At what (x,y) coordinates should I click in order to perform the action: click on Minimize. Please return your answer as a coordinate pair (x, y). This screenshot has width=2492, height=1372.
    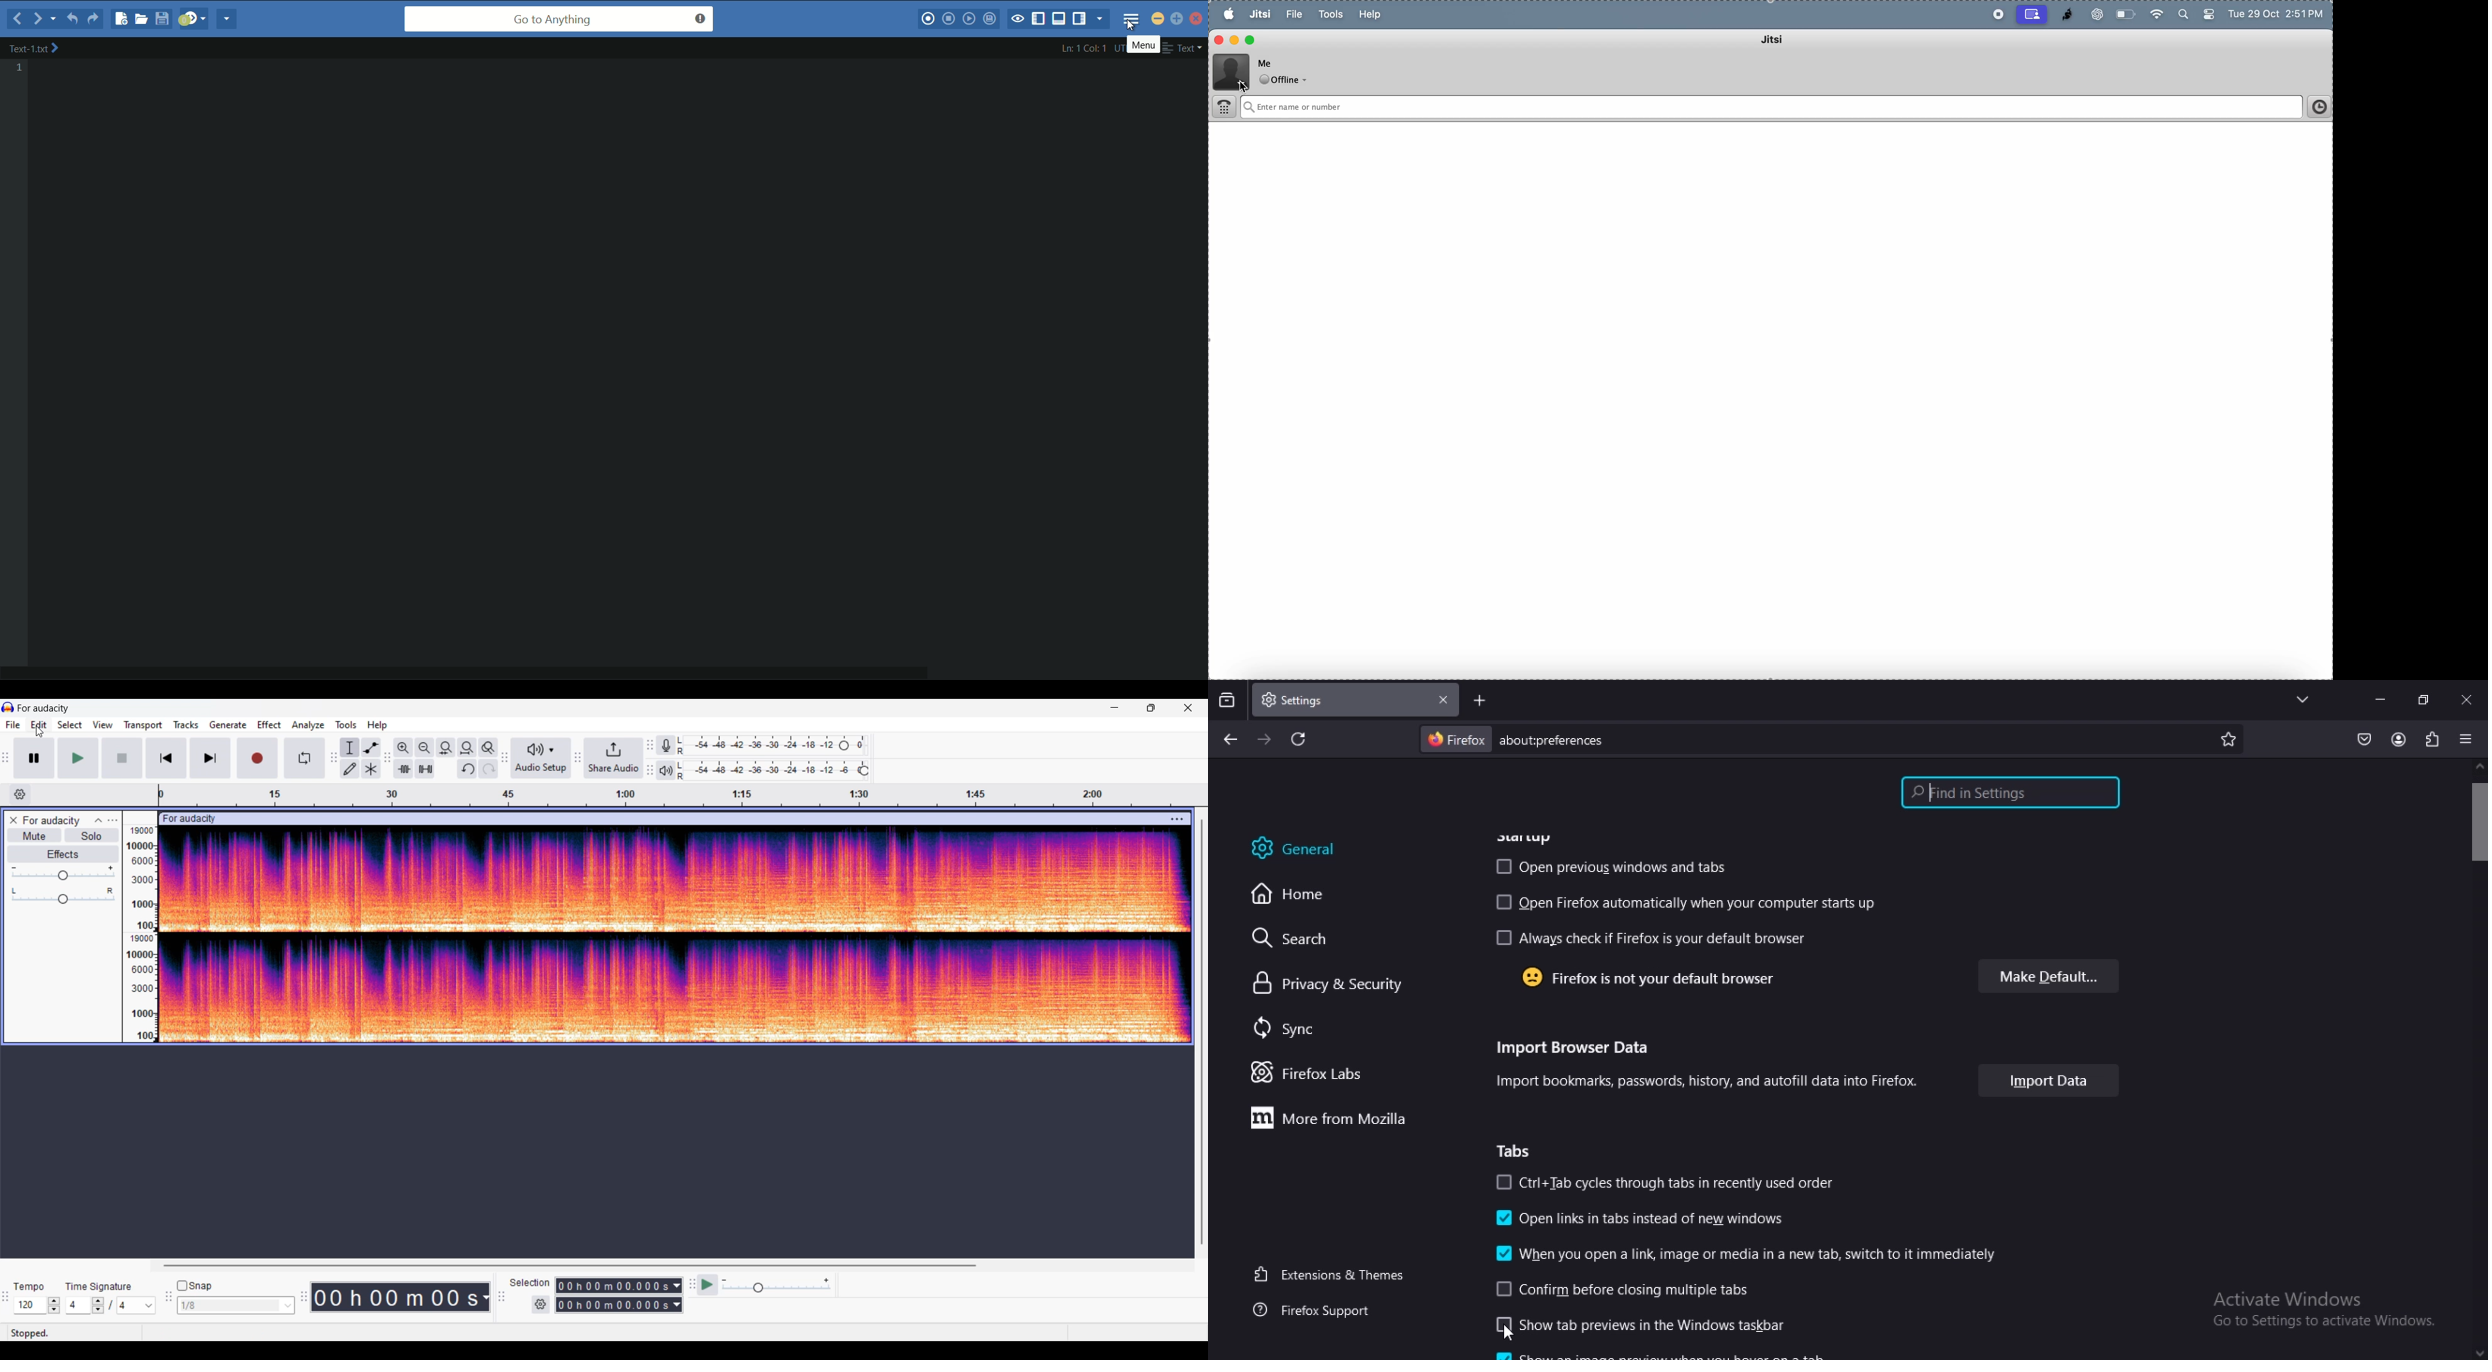
    Looking at the image, I should click on (1116, 708).